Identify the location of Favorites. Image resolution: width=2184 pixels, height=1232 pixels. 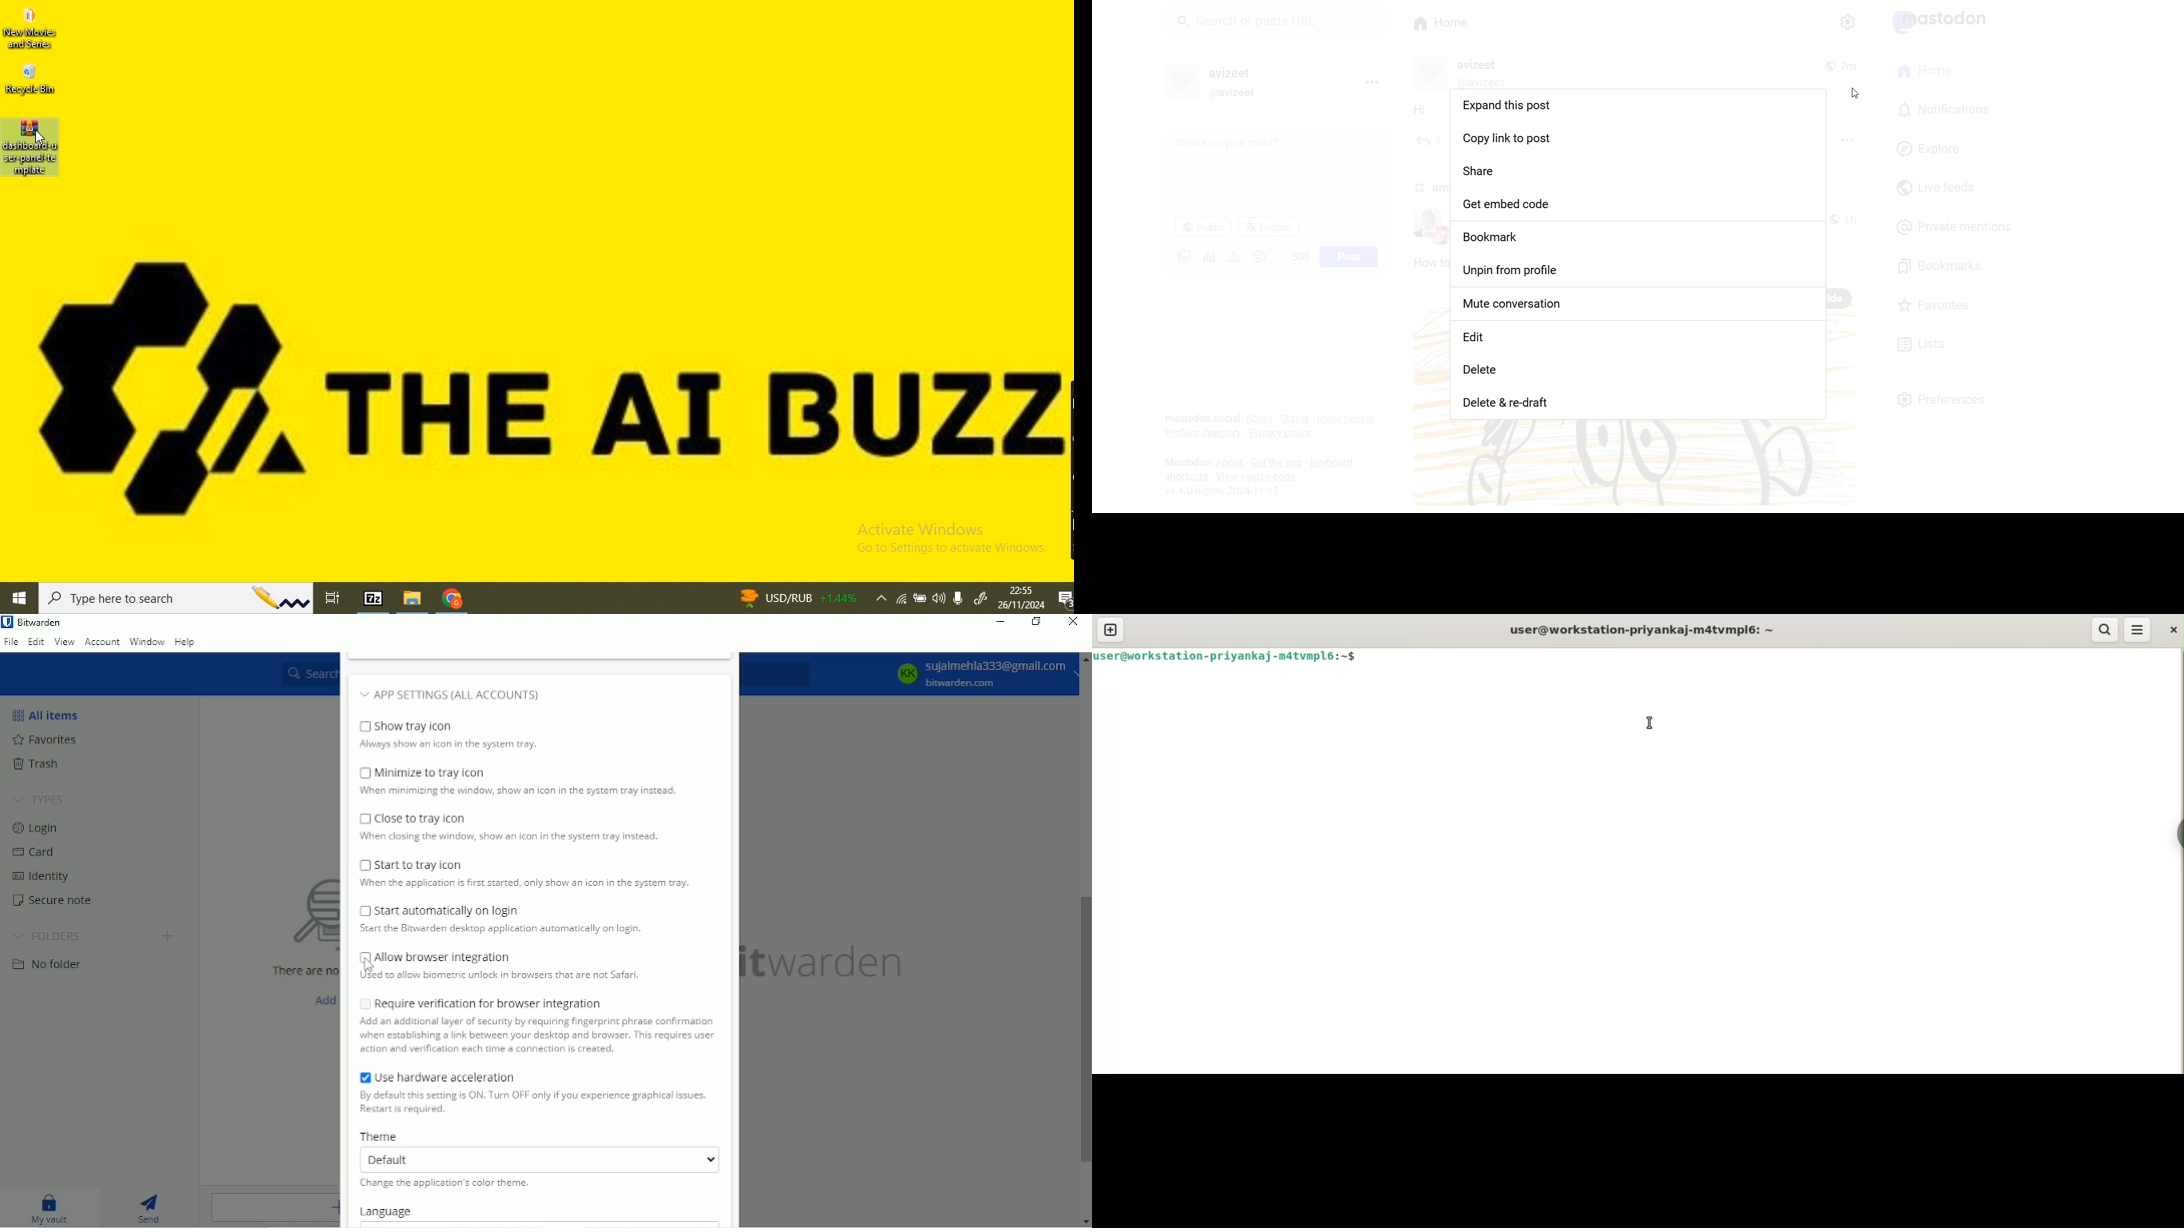
(44, 739).